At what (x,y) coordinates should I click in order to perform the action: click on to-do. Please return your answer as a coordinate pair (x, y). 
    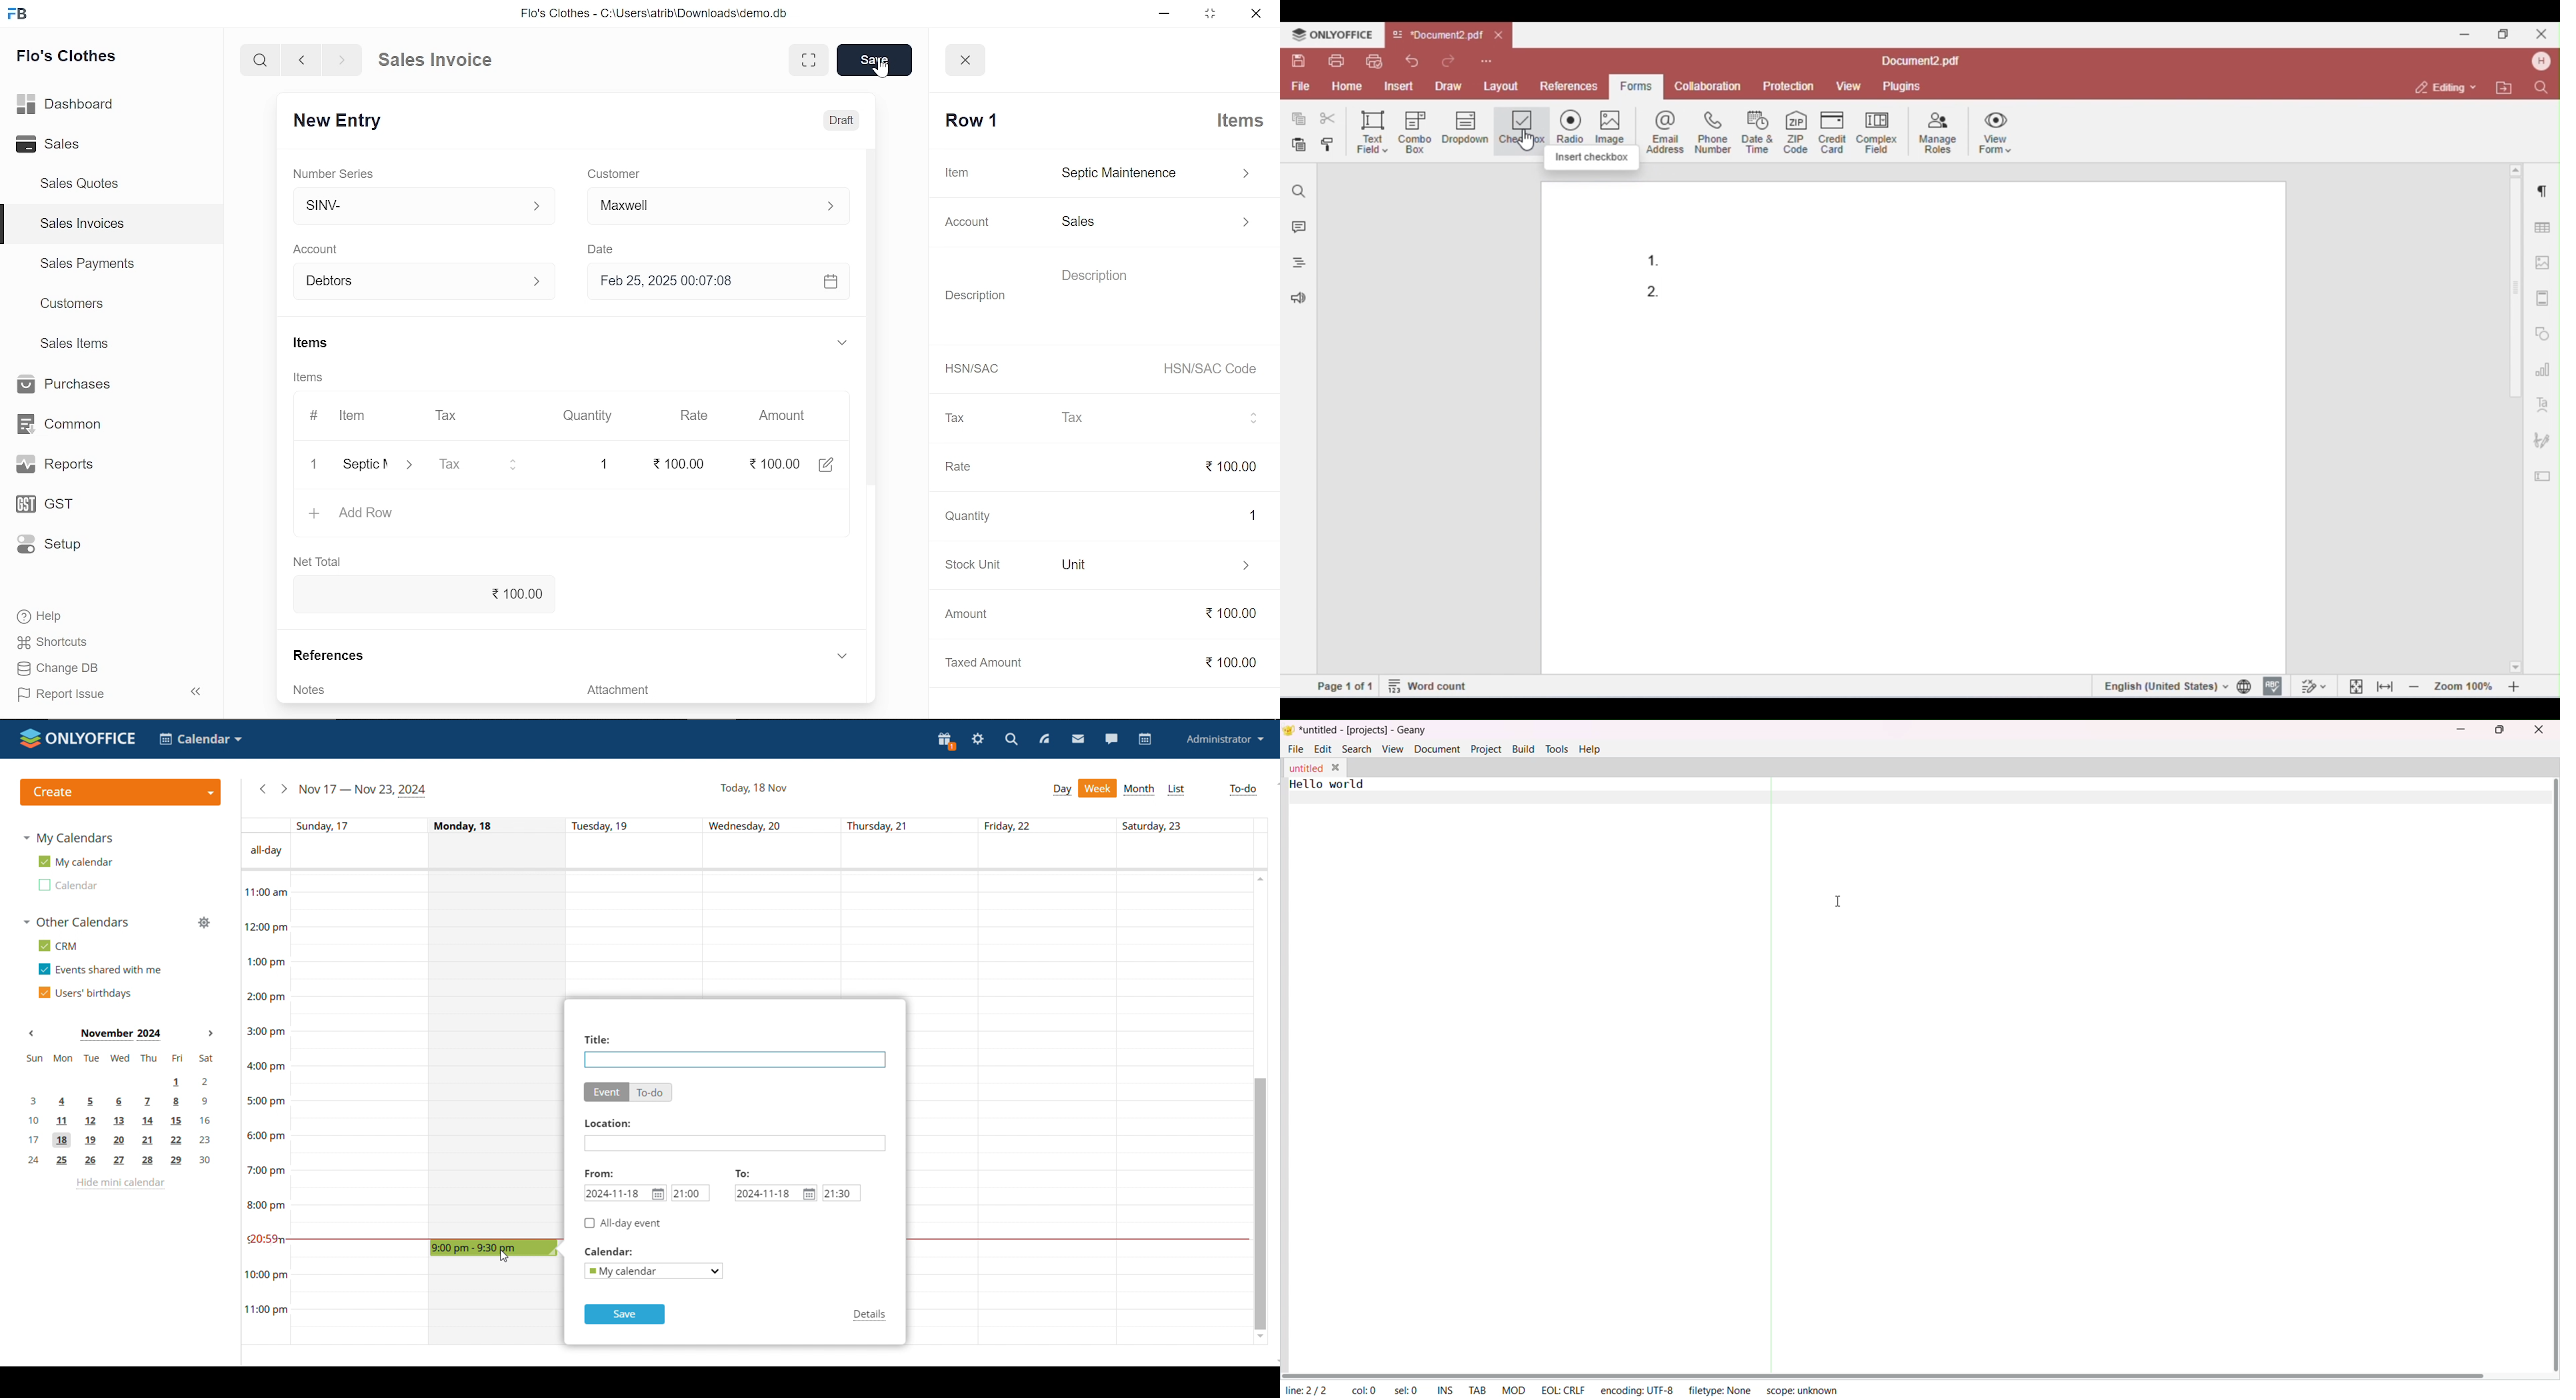
    Looking at the image, I should click on (652, 1092).